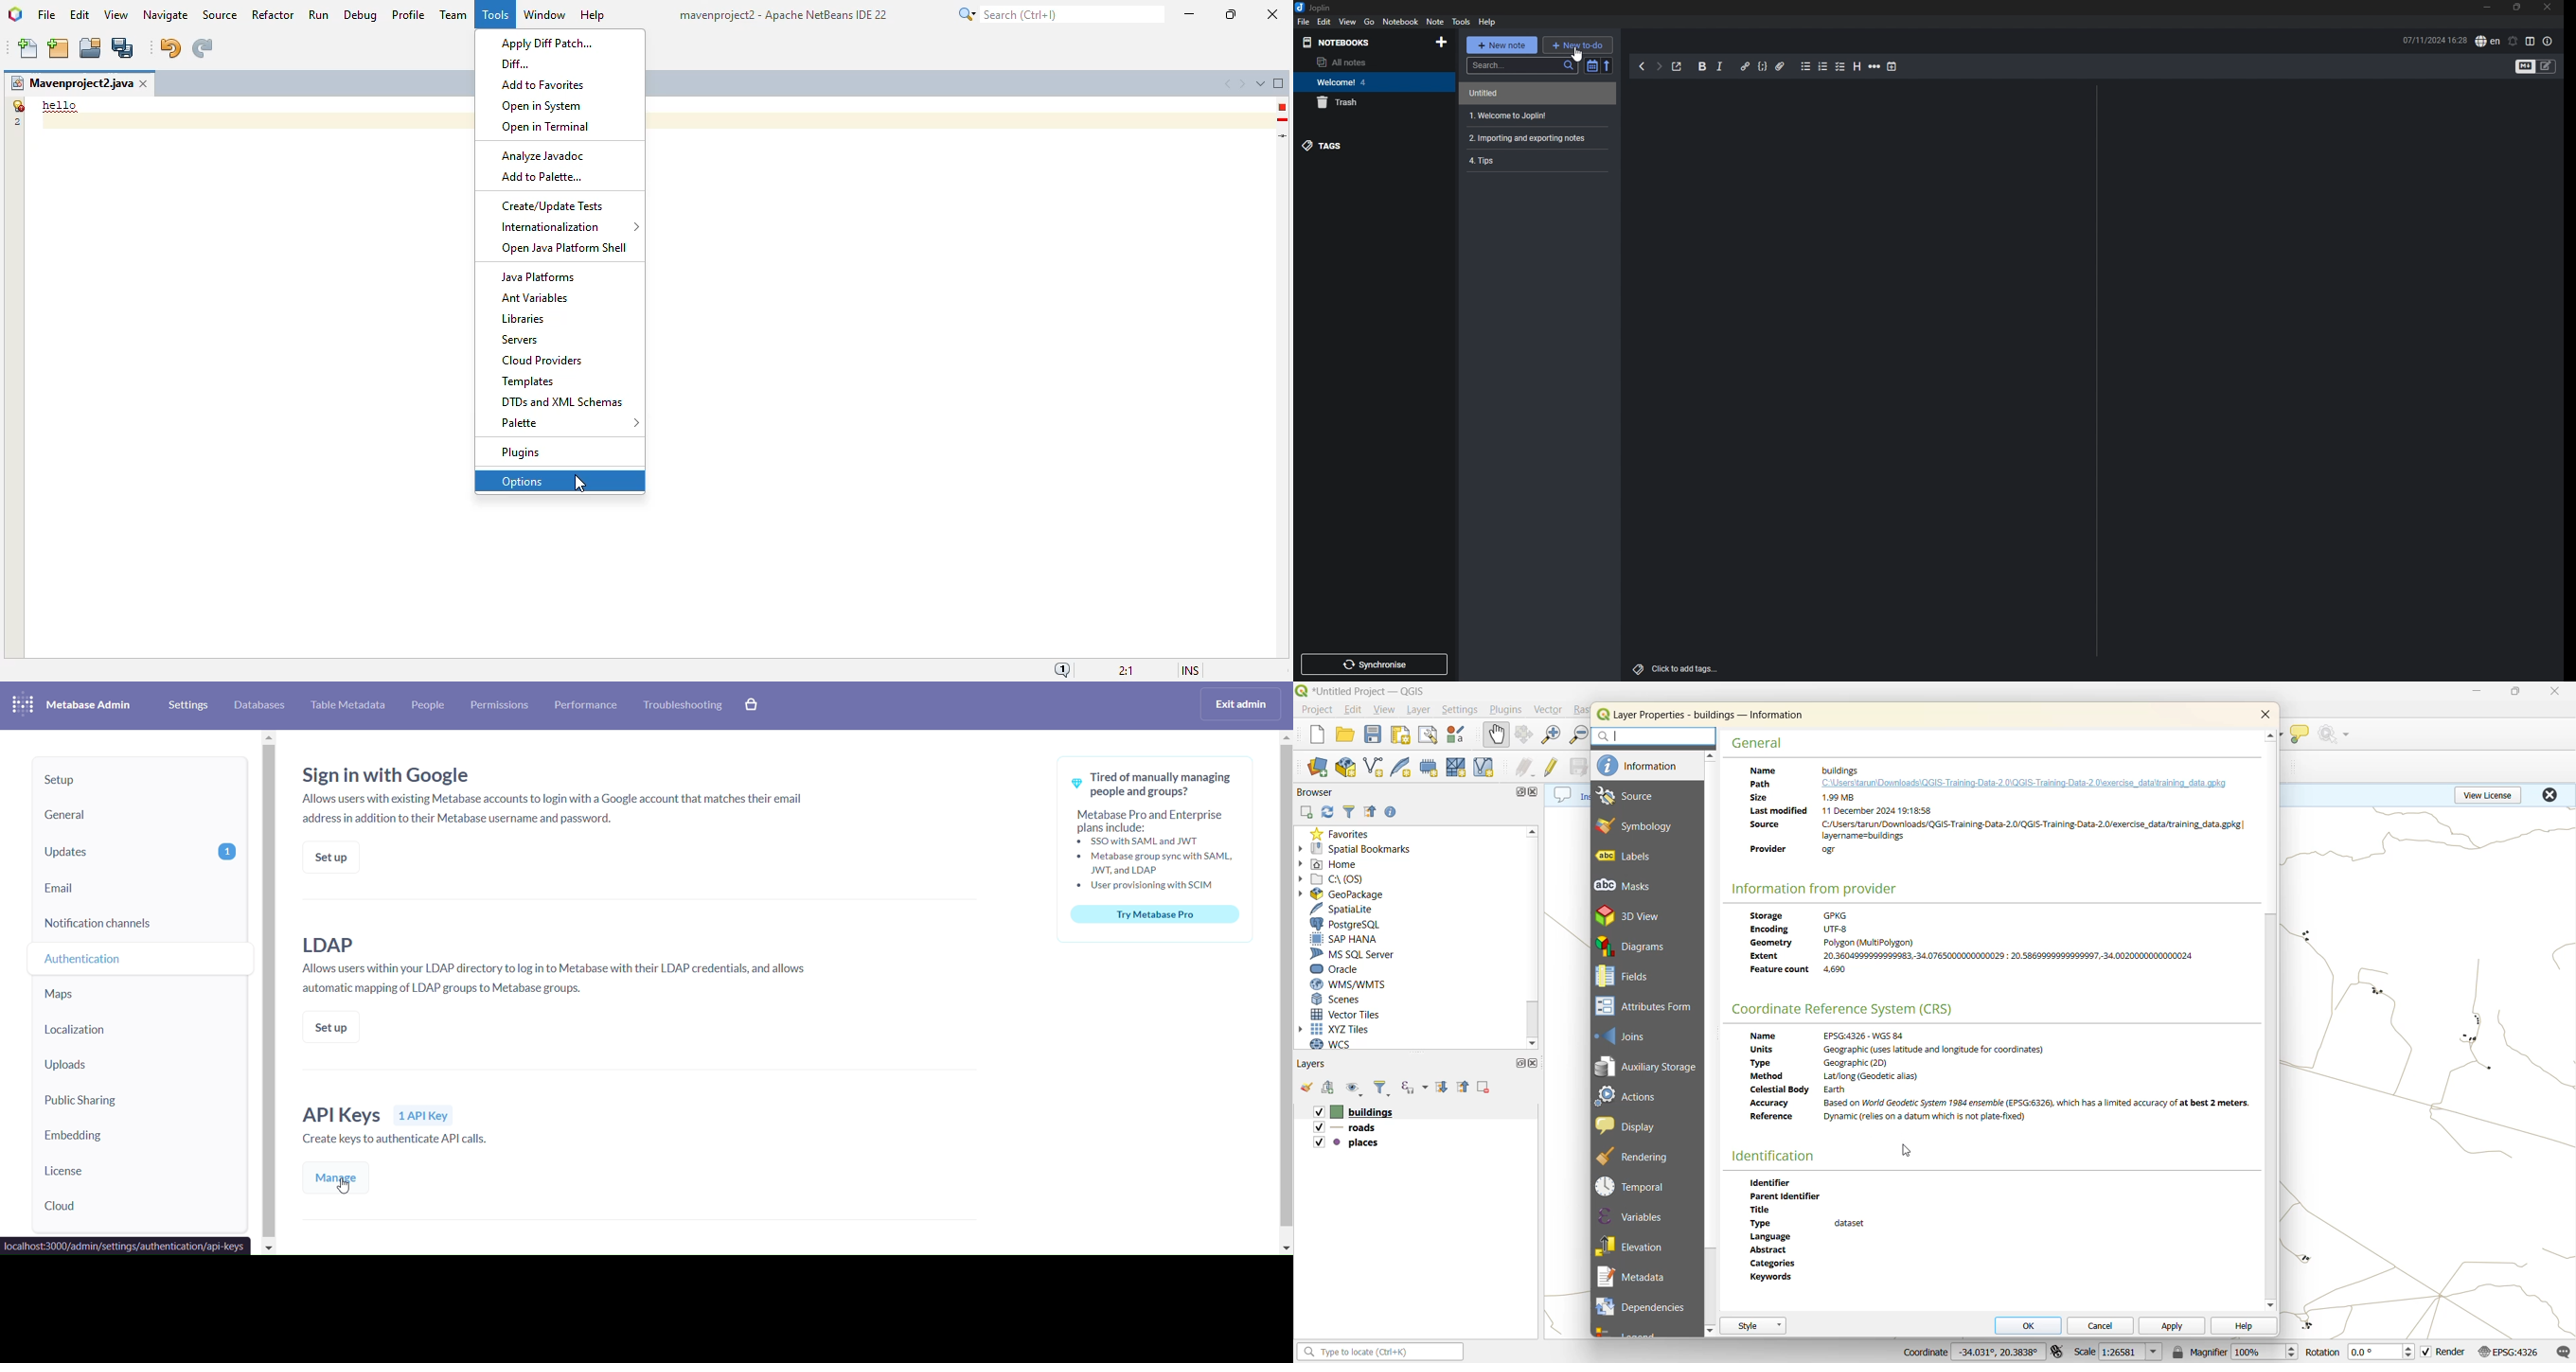 This screenshot has height=1372, width=2576. What do you see at coordinates (1806, 67) in the screenshot?
I see `bullet list` at bounding box center [1806, 67].